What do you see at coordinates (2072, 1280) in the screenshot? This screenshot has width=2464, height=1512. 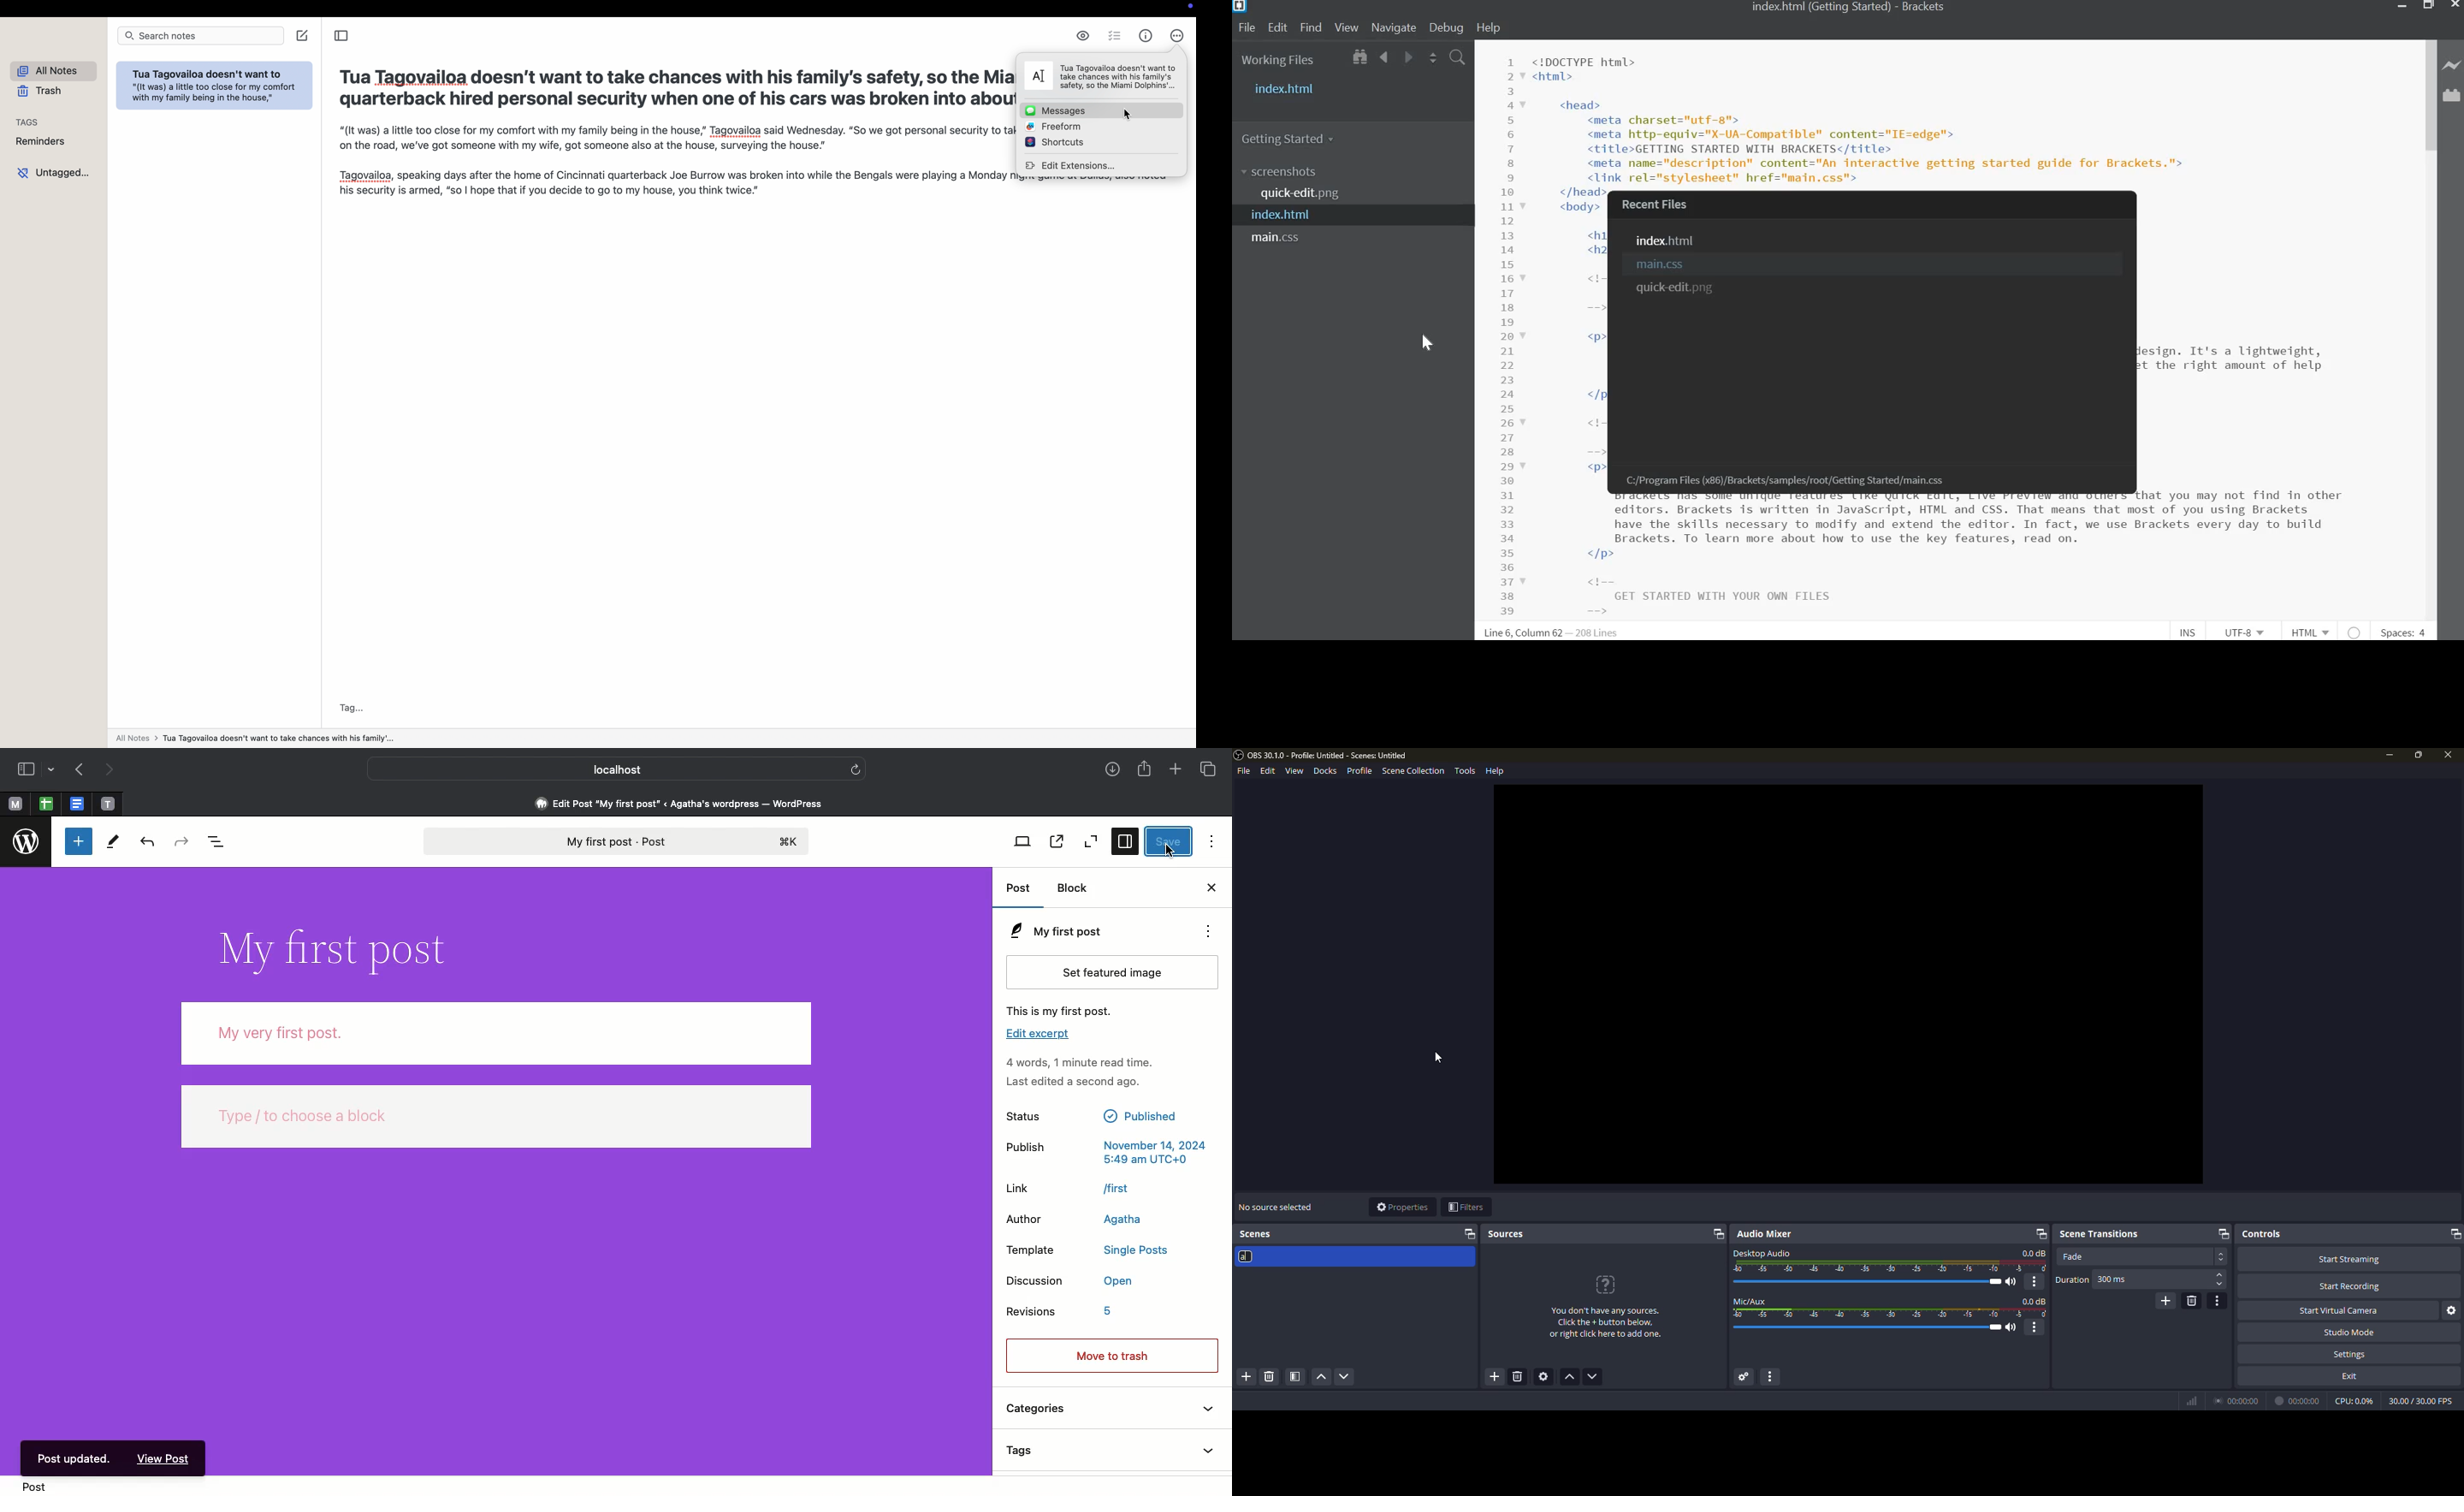 I see `duration` at bounding box center [2072, 1280].